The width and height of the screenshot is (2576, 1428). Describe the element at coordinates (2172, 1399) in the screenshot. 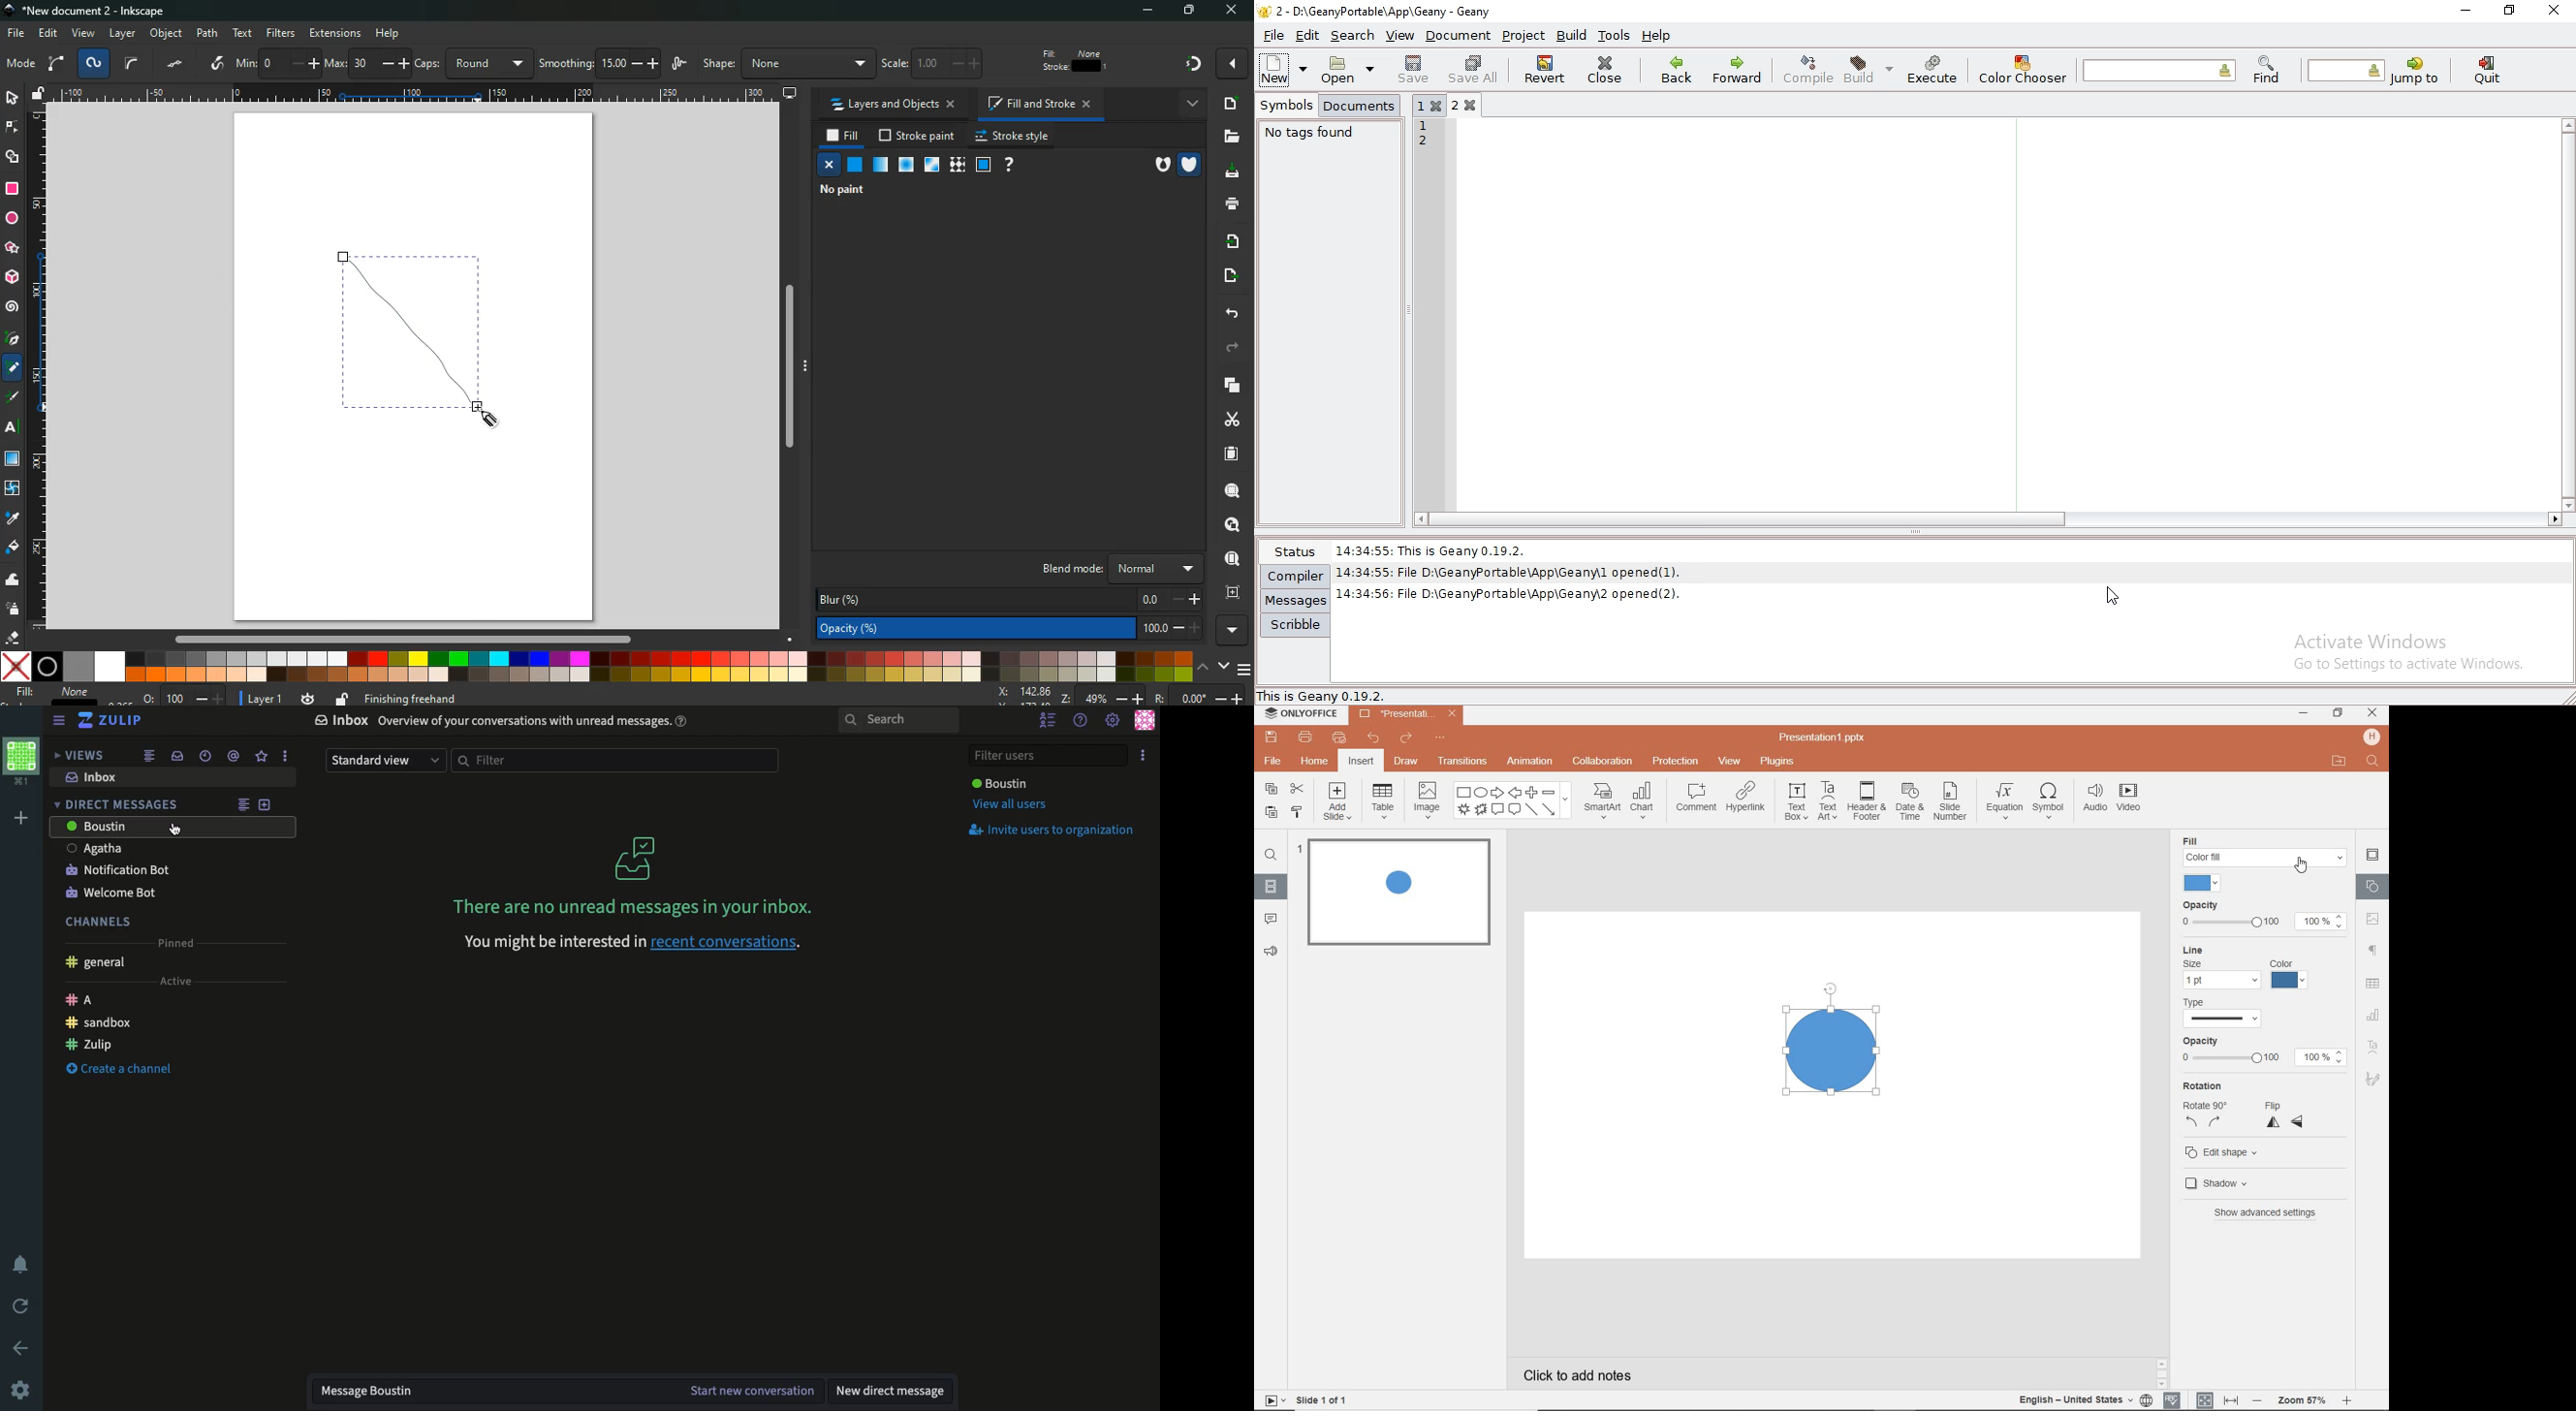

I see `spell checking` at that location.